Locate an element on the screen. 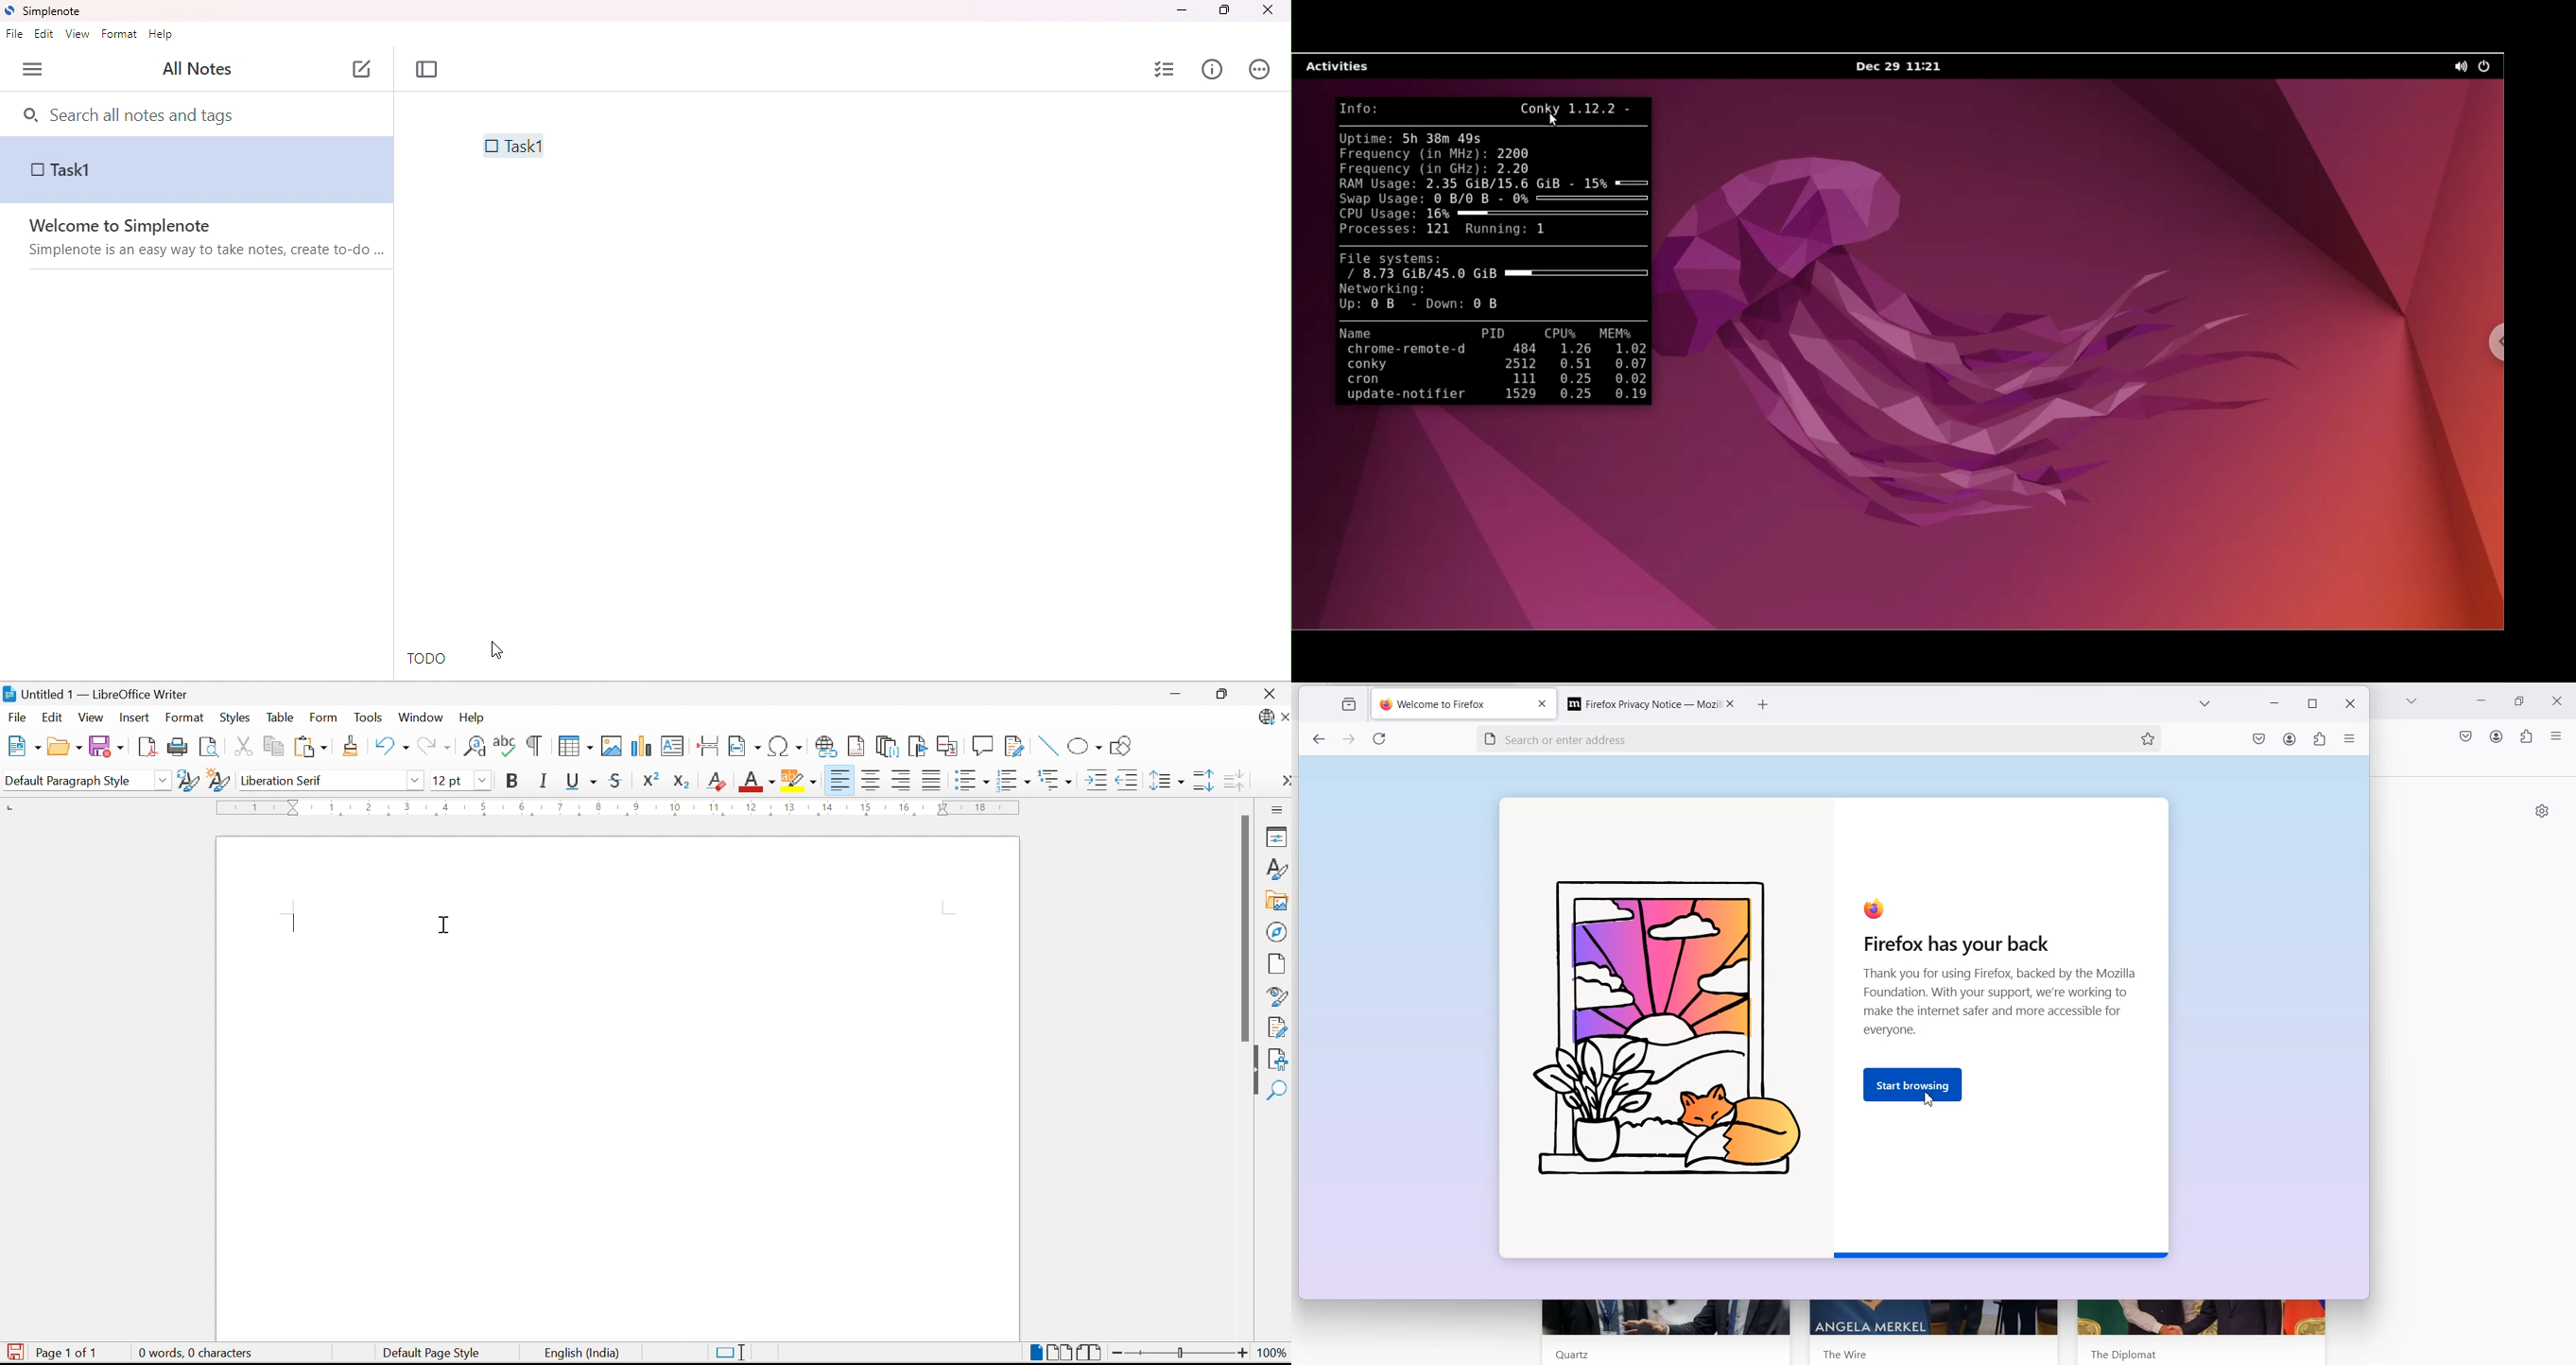  15 is located at coordinates (866, 807).